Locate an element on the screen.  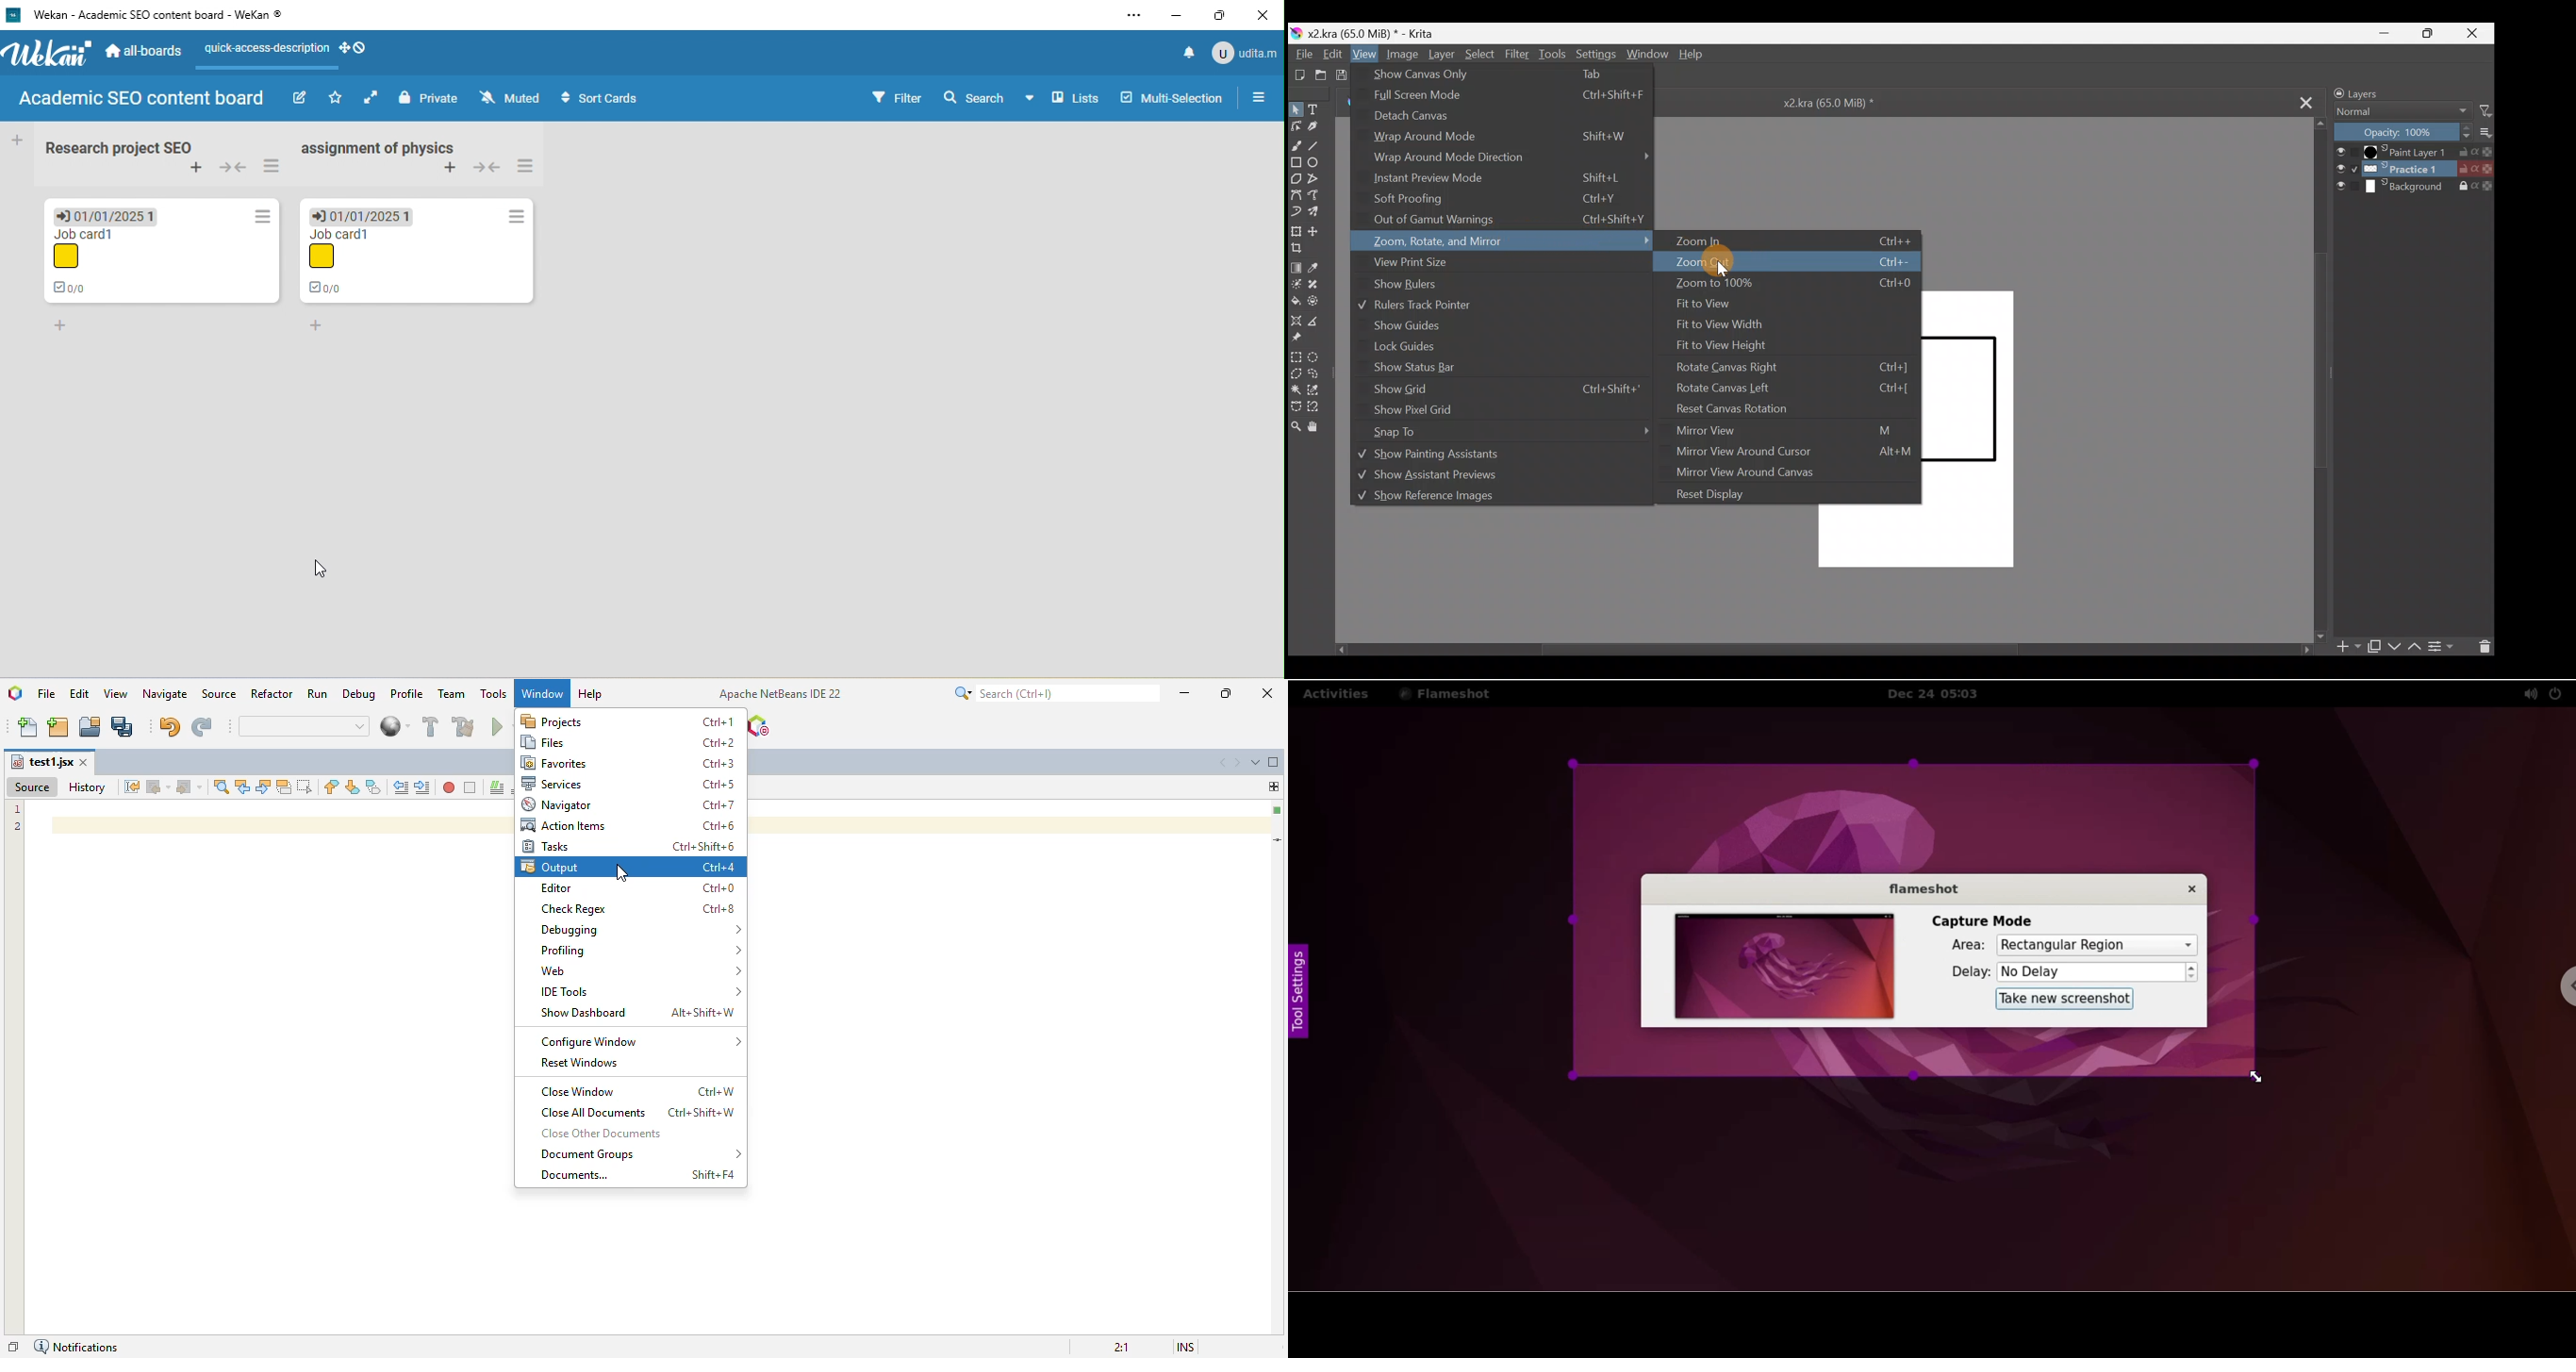
Close is located at coordinates (2475, 32).